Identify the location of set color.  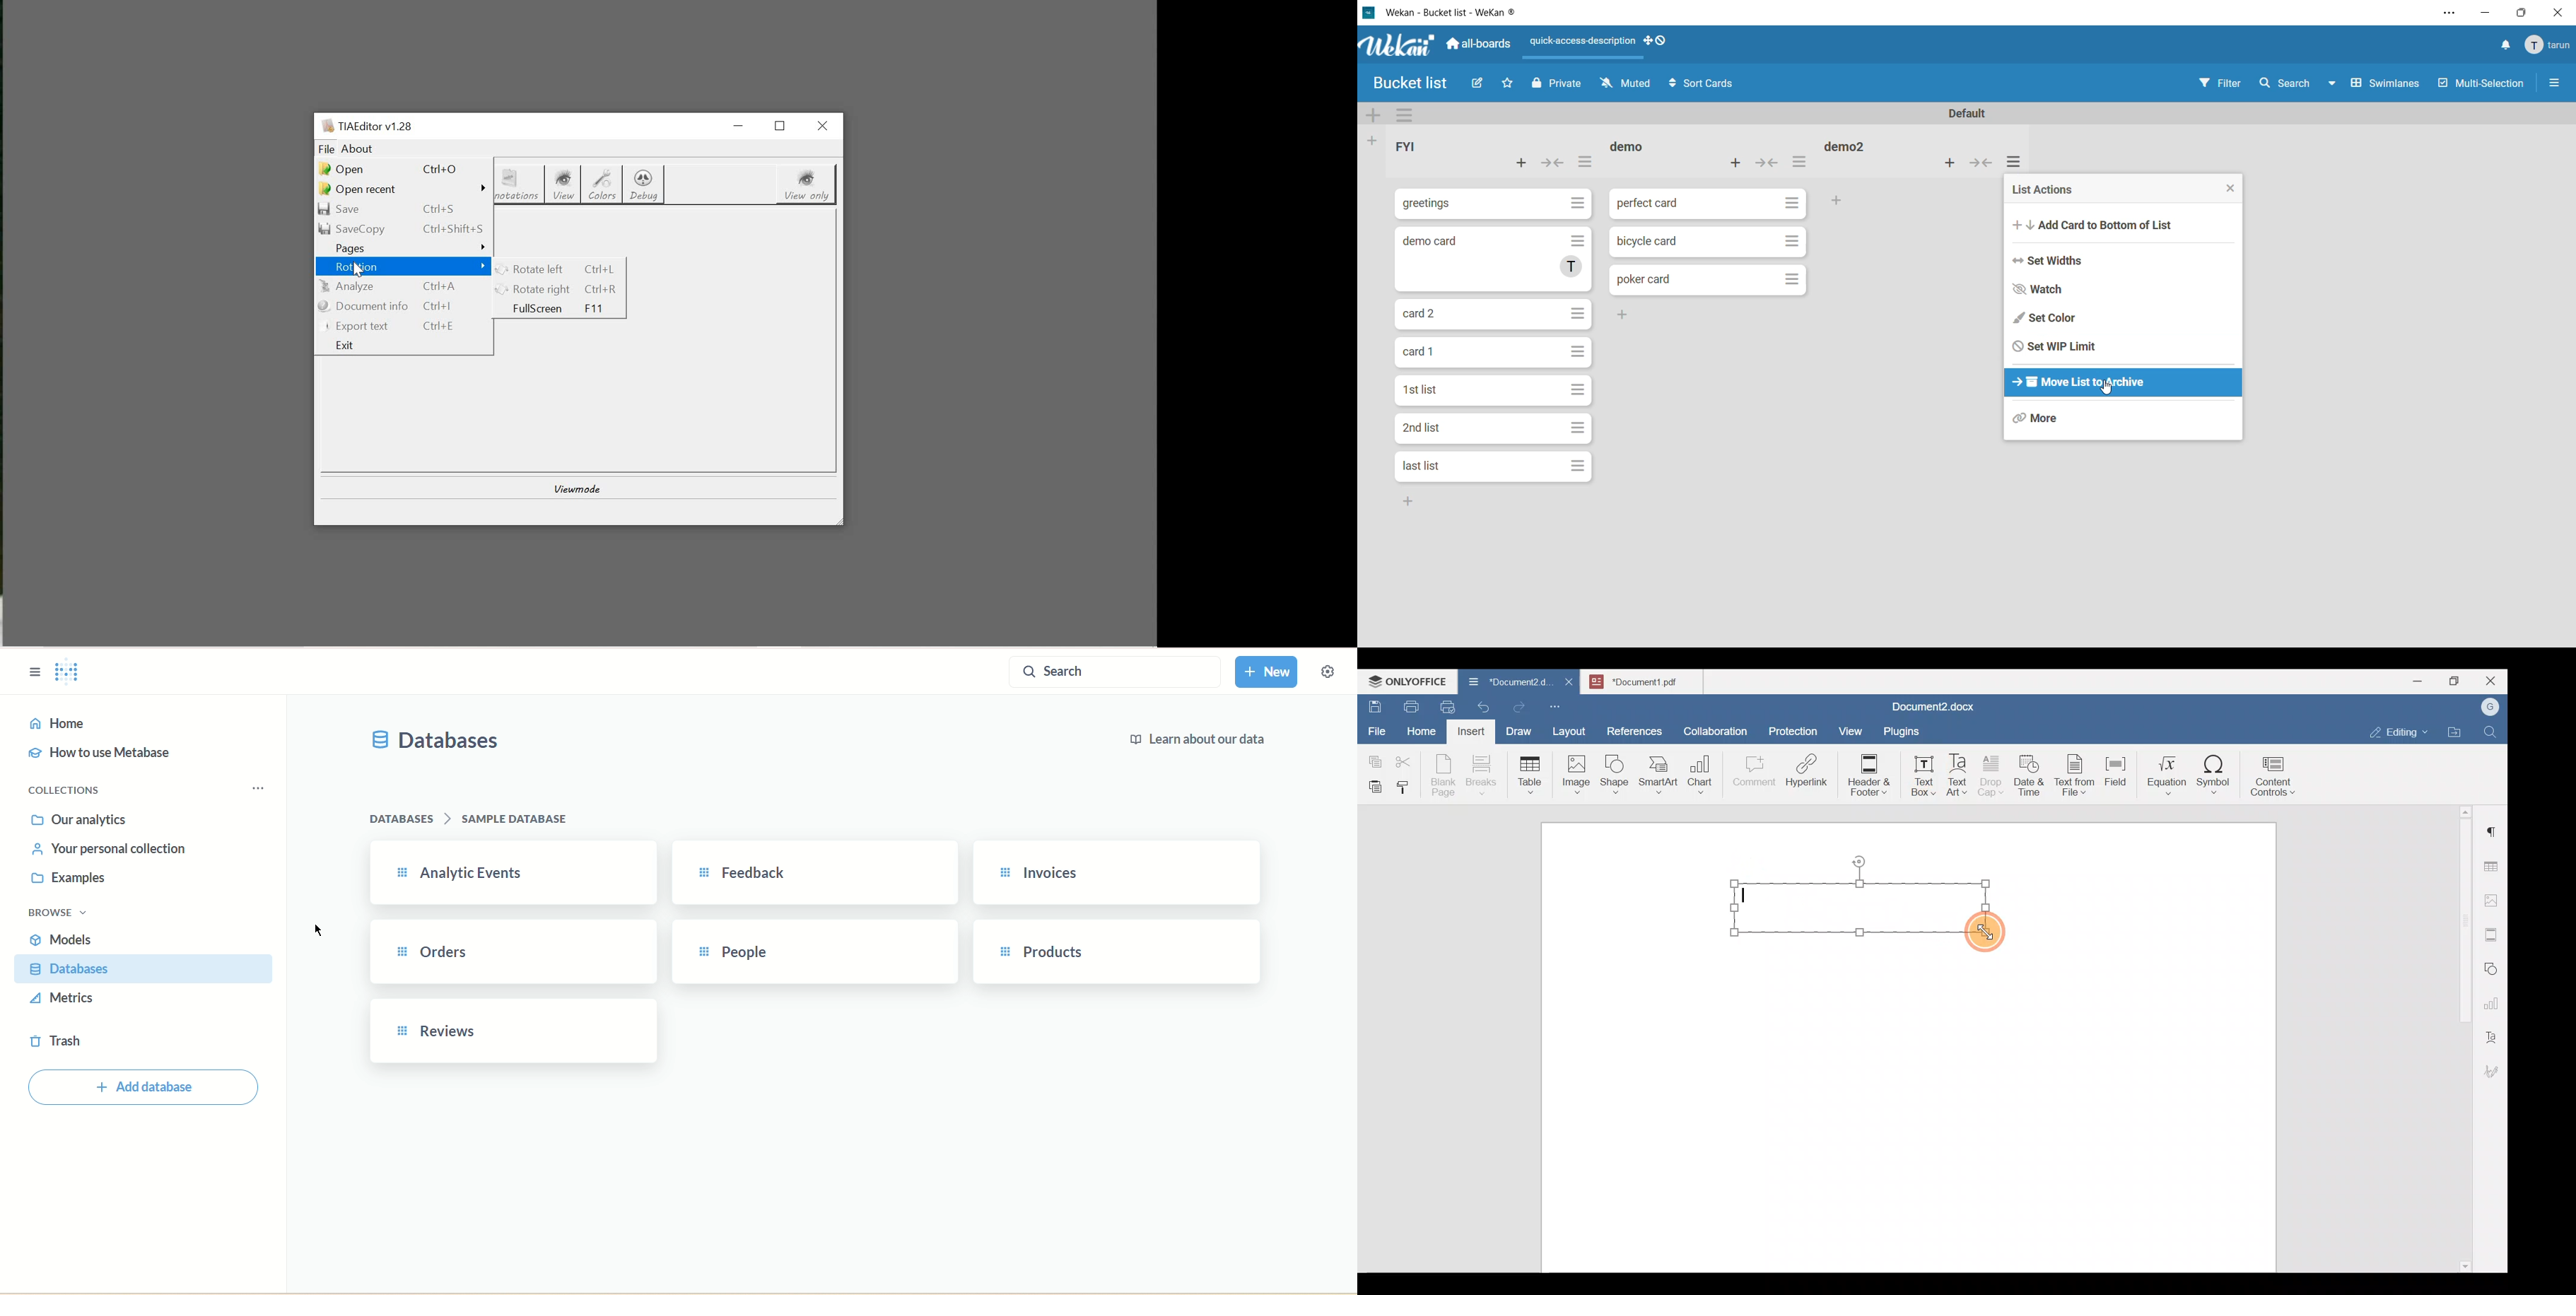
(2045, 318).